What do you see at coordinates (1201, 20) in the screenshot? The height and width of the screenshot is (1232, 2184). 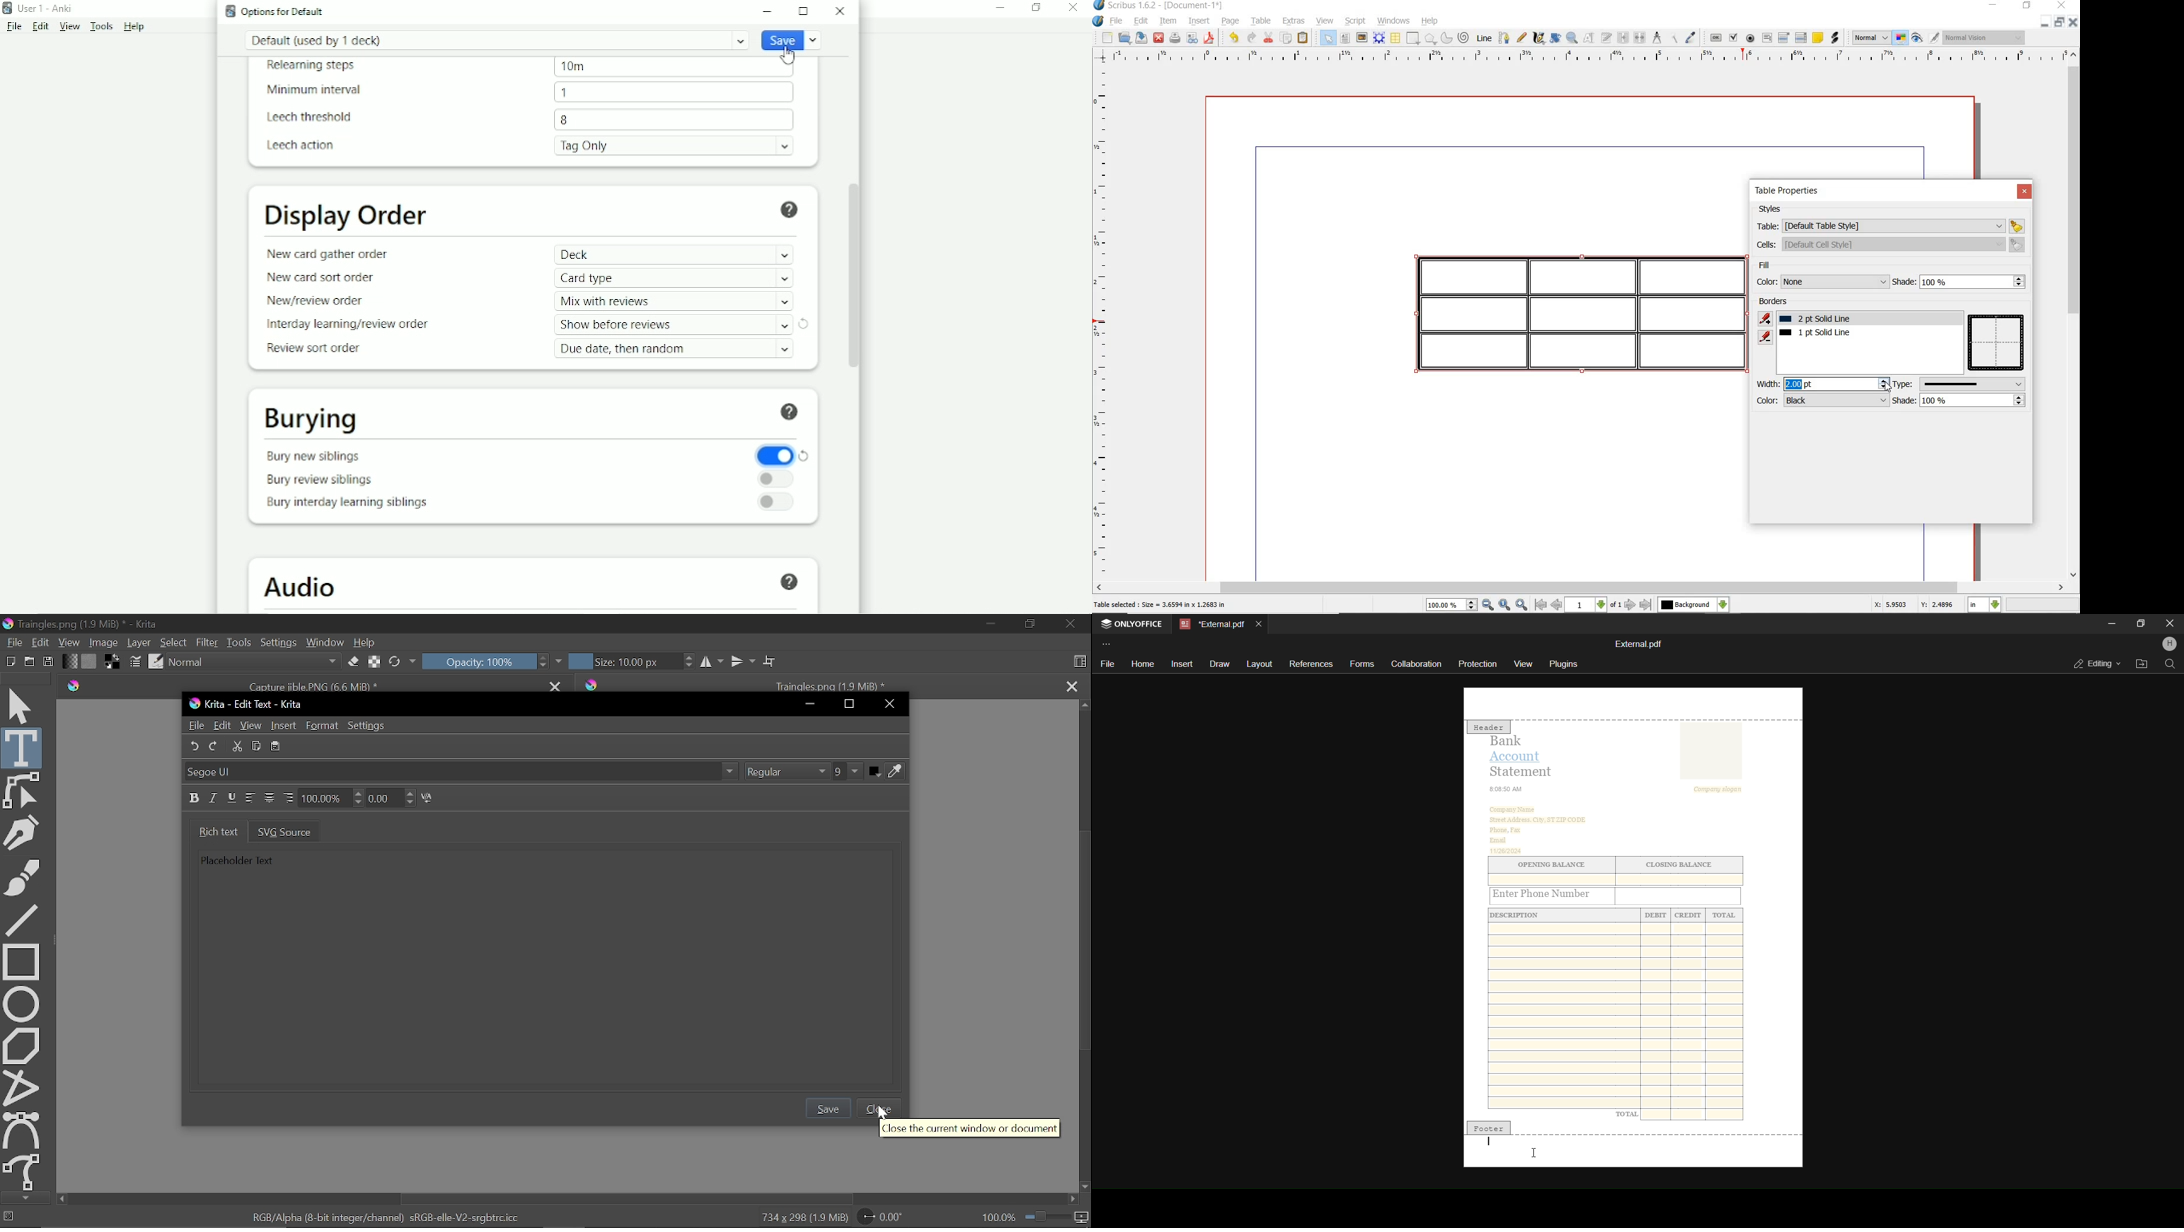 I see `insert` at bounding box center [1201, 20].